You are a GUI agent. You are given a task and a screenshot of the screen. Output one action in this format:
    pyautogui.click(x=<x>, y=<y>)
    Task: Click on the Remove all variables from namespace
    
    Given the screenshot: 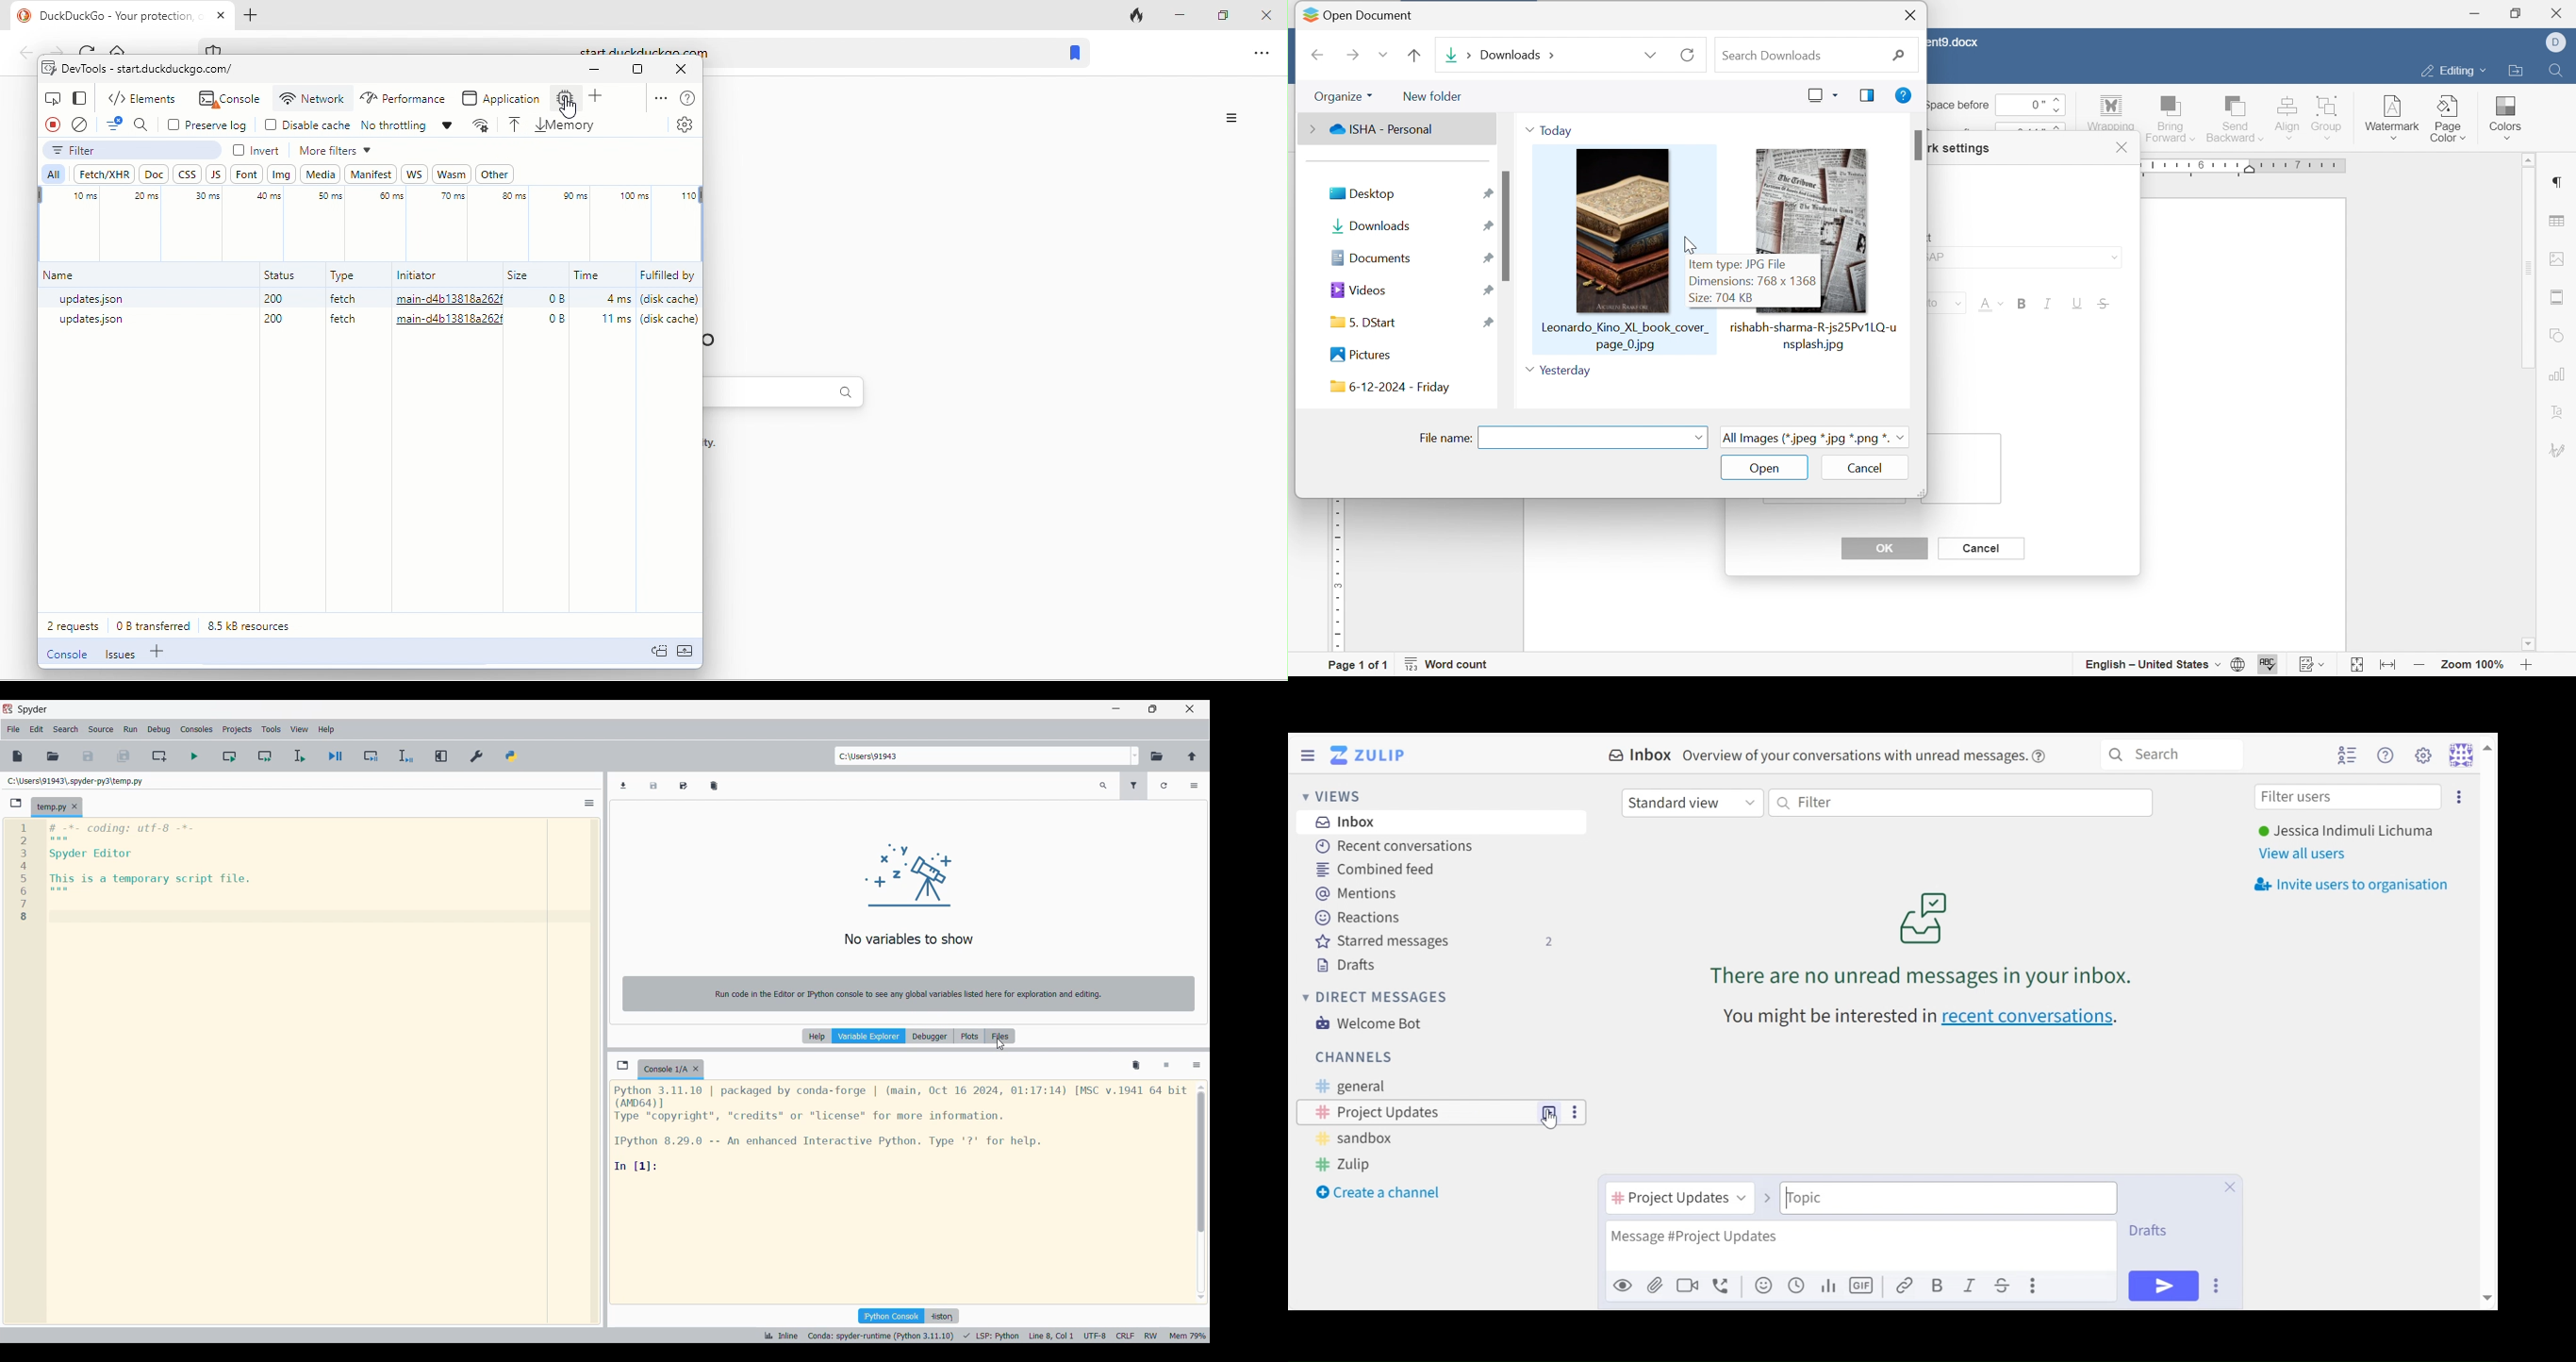 What is the action you would take?
    pyautogui.click(x=1137, y=1066)
    